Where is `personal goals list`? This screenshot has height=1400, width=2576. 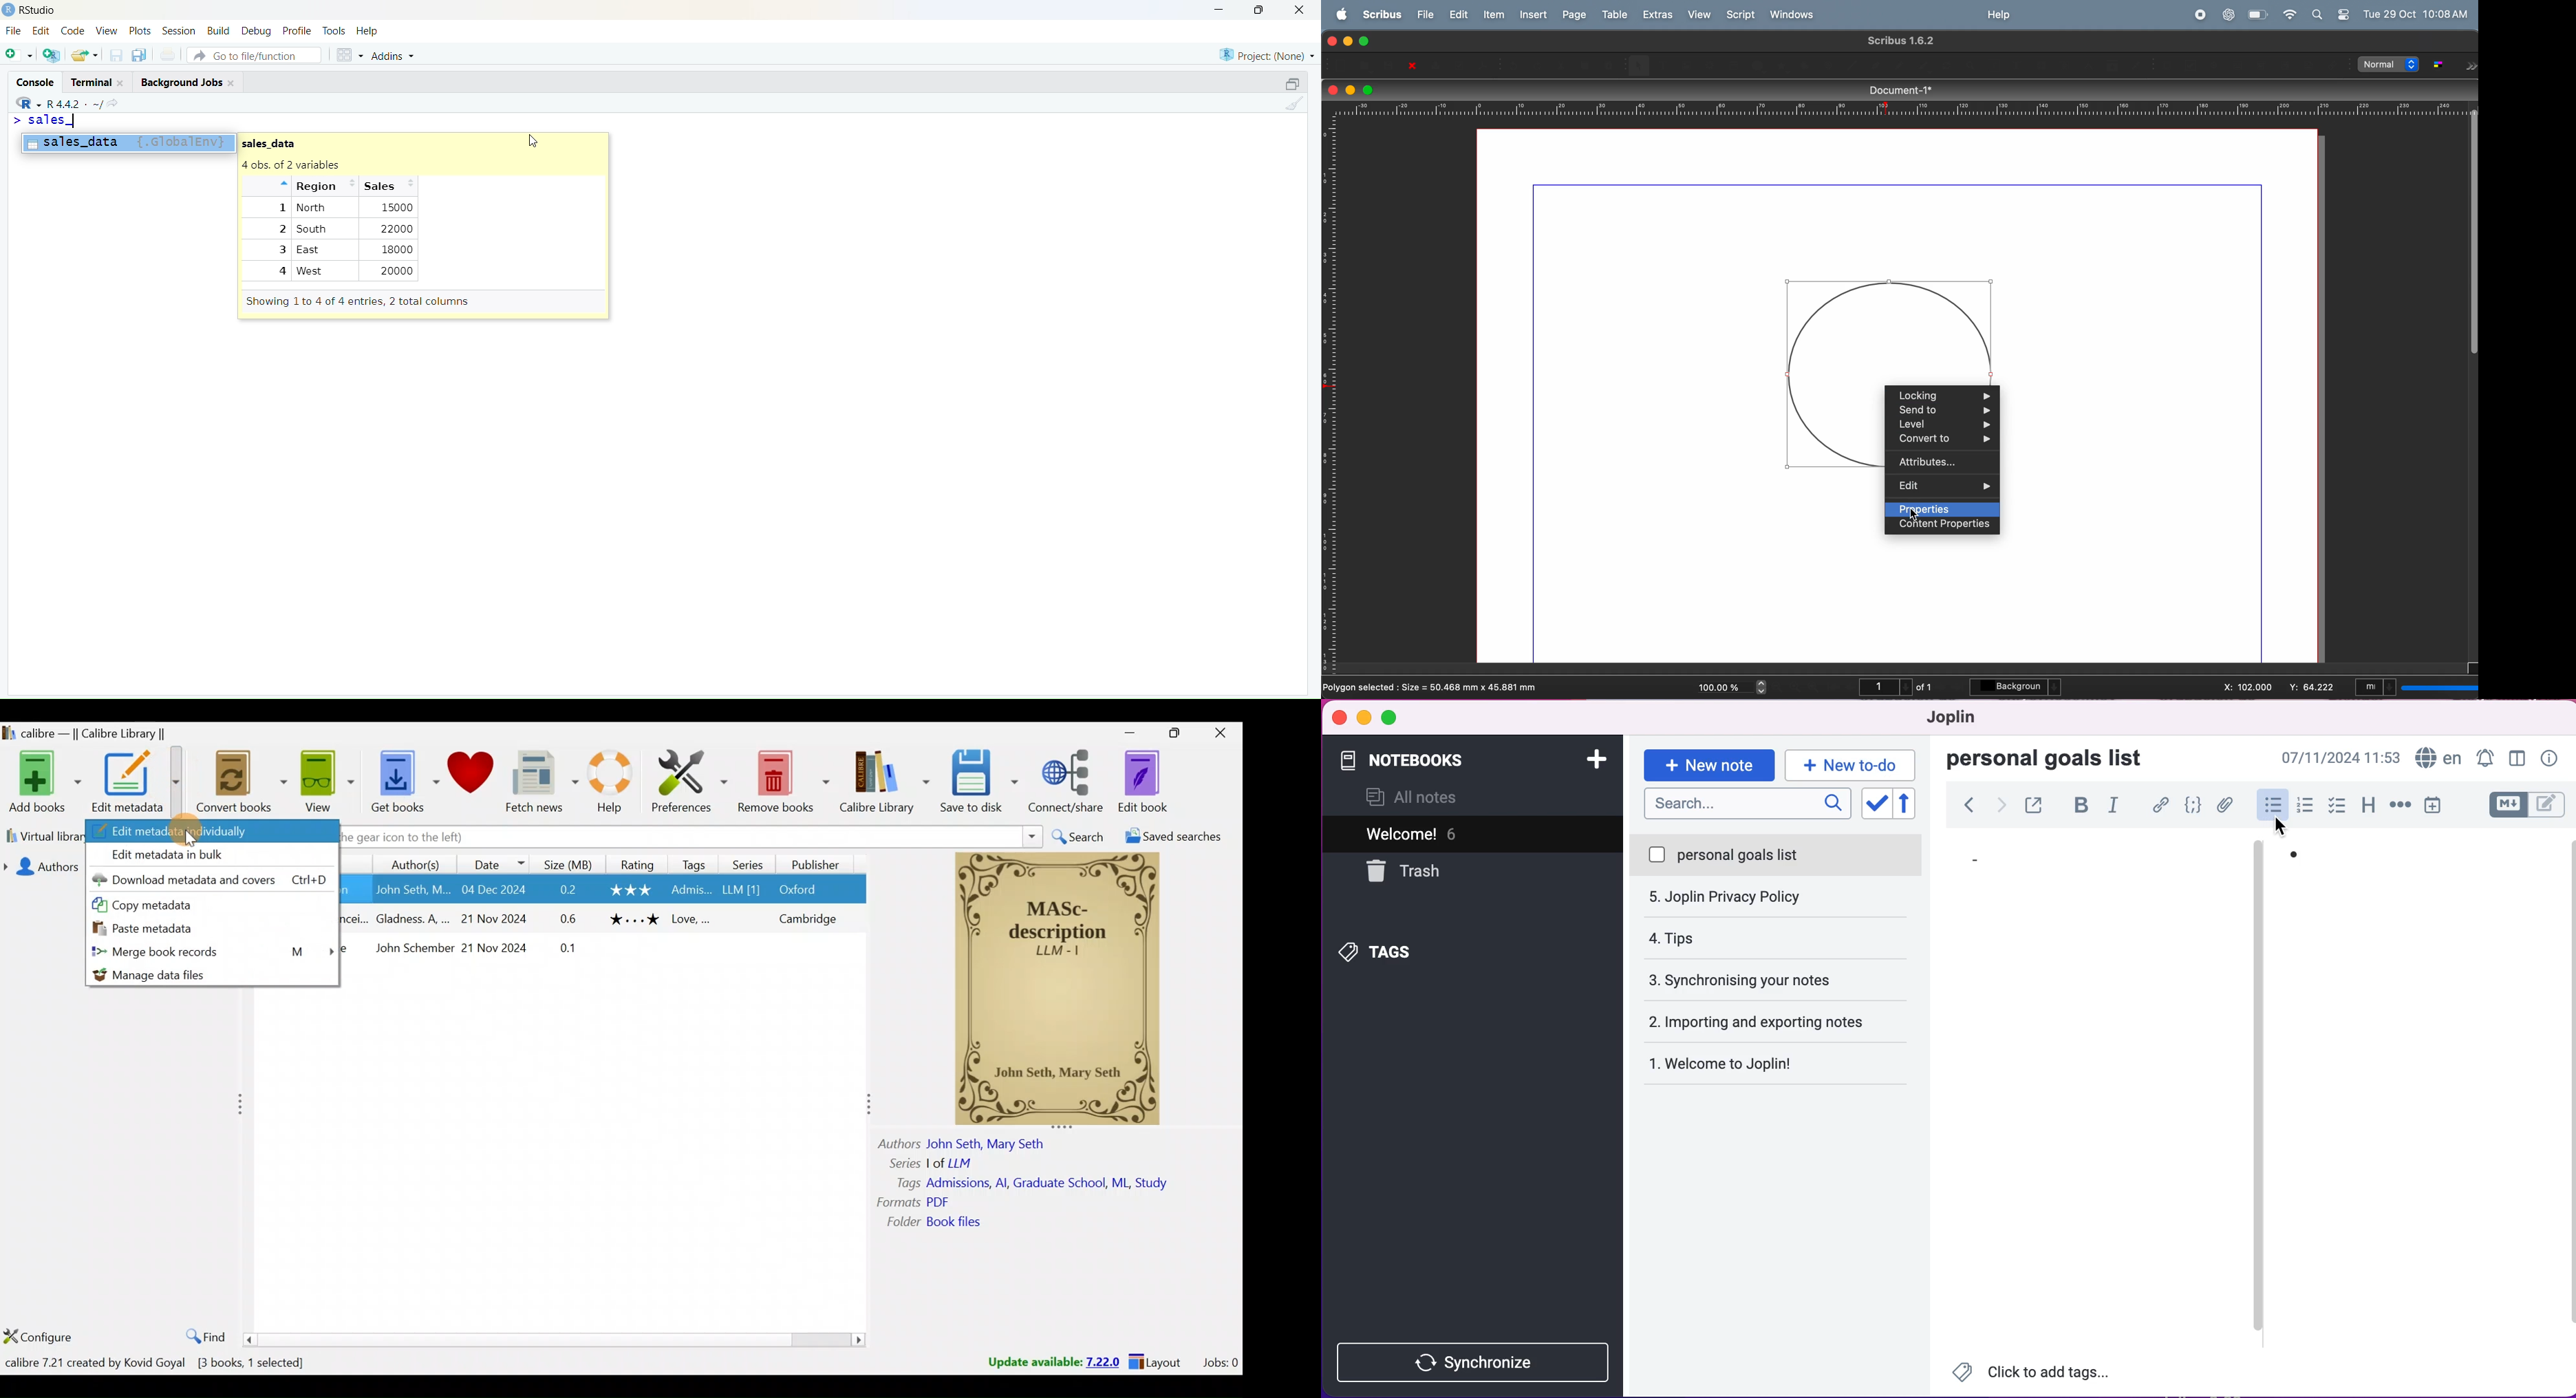
personal goals list is located at coordinates (1777, 856).